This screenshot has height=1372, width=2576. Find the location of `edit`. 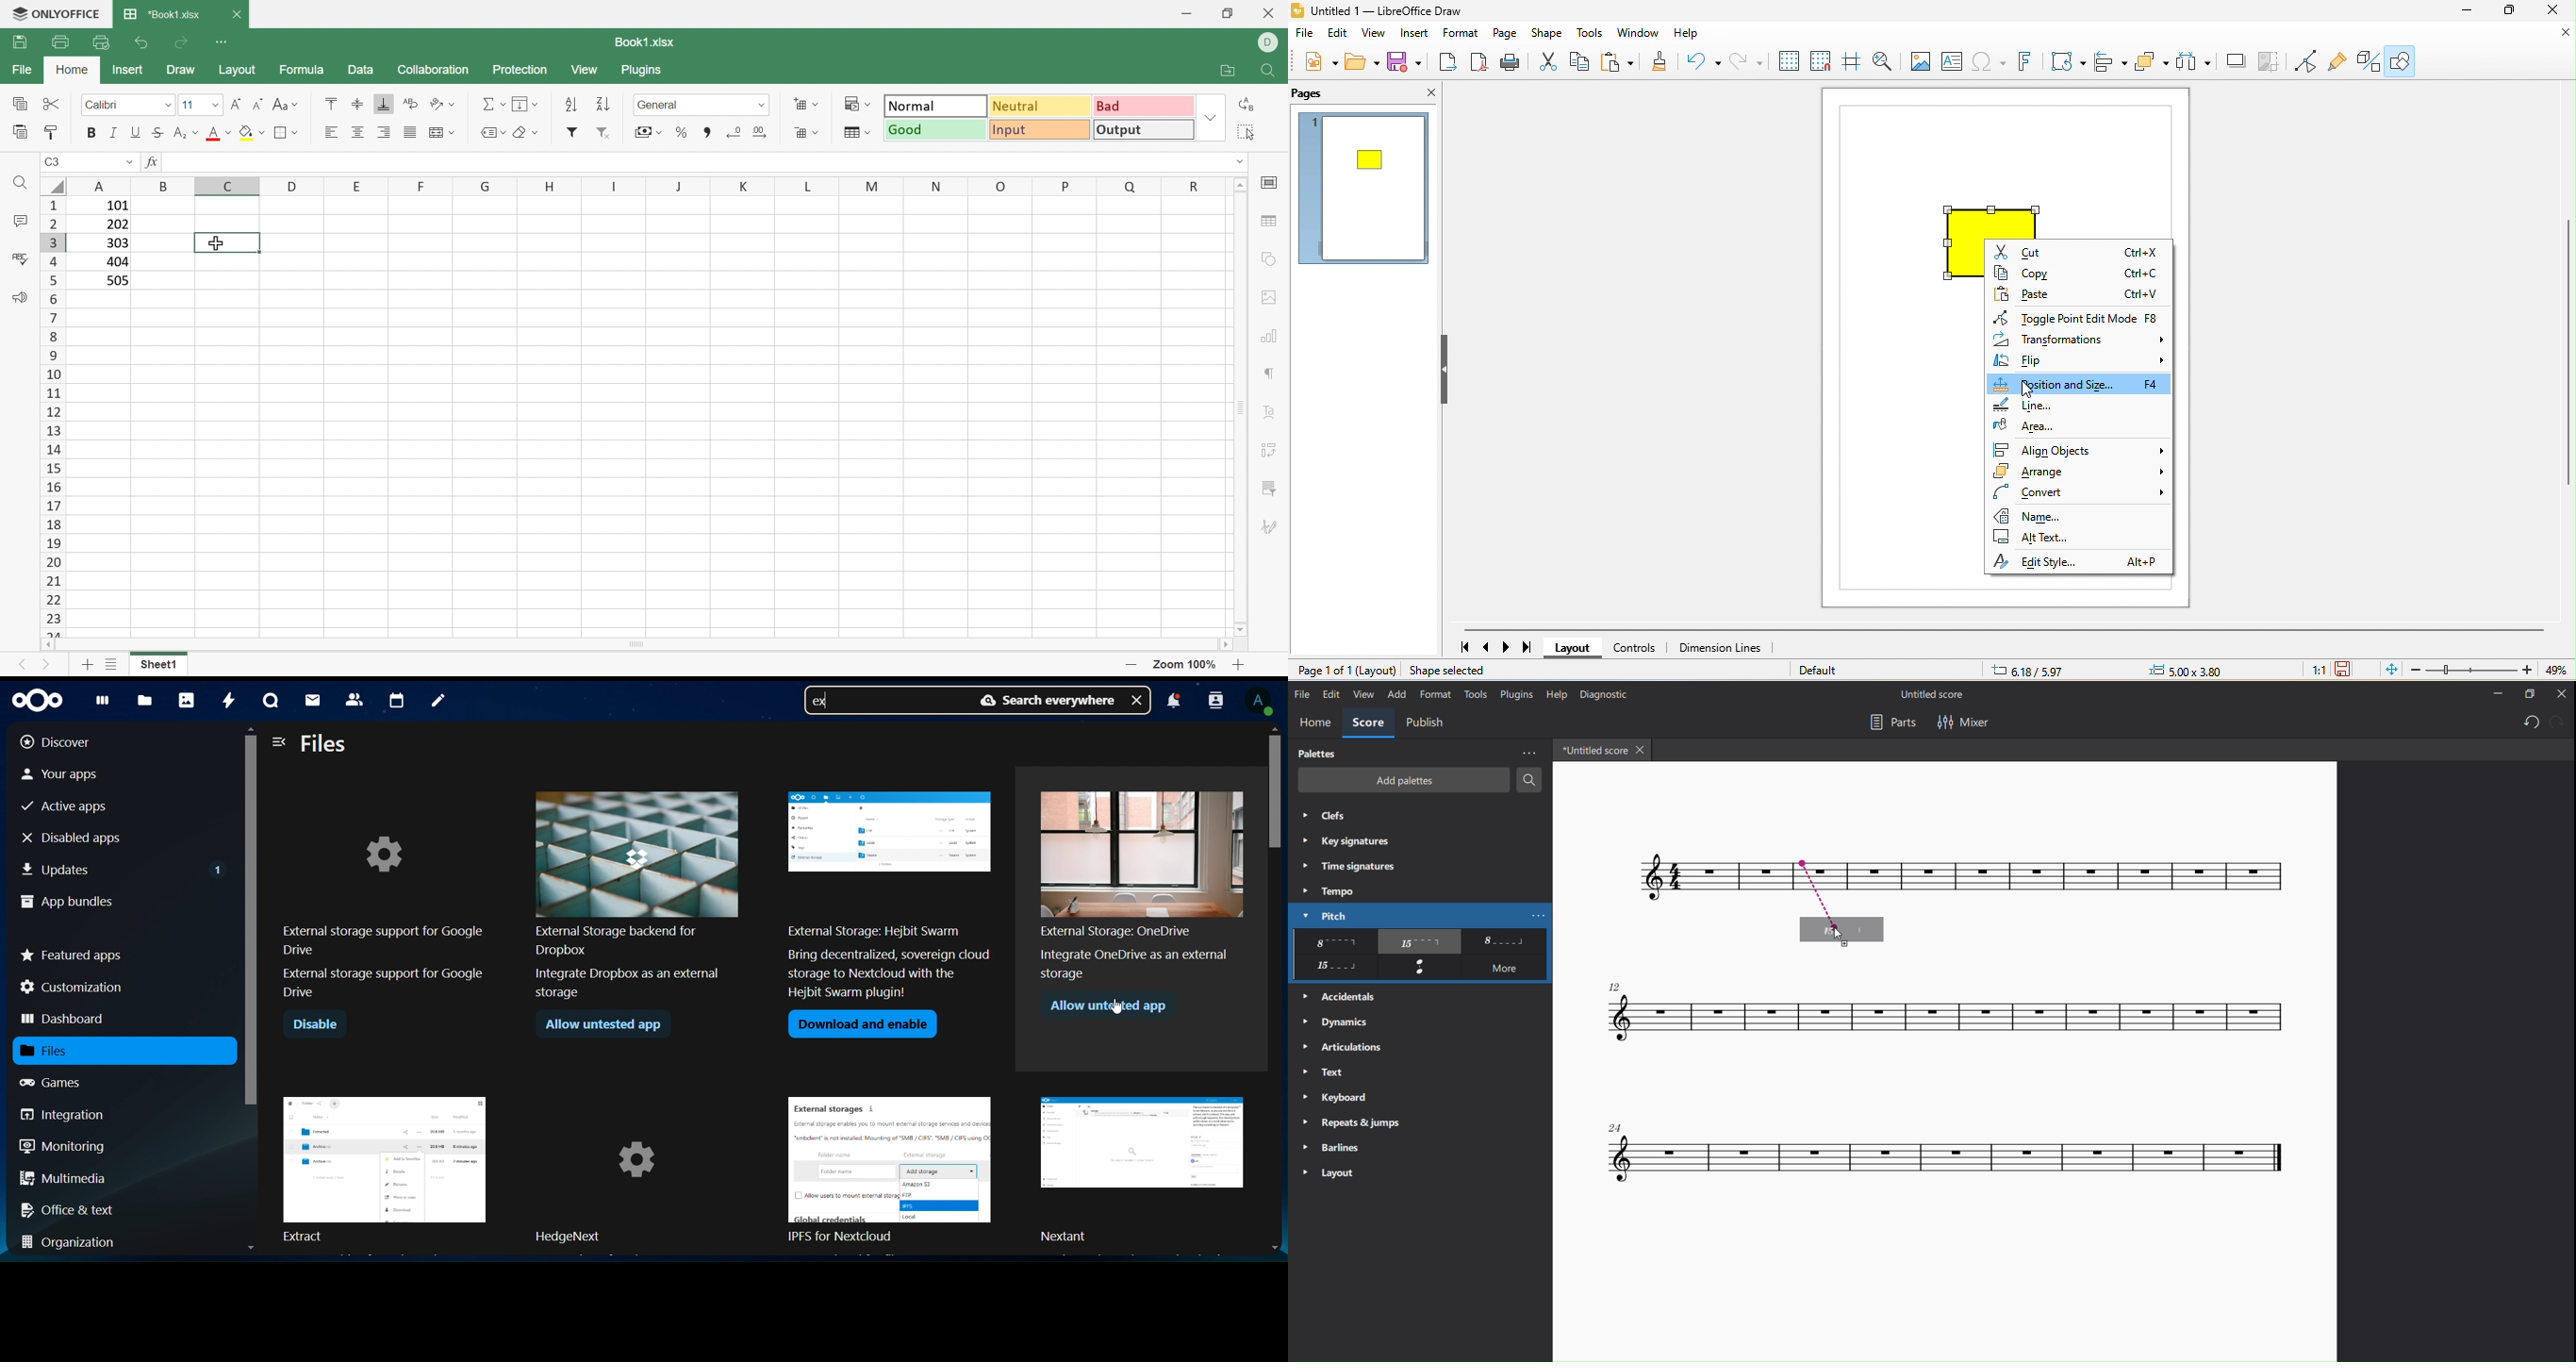

edit is located at coordinates (1339, 34).